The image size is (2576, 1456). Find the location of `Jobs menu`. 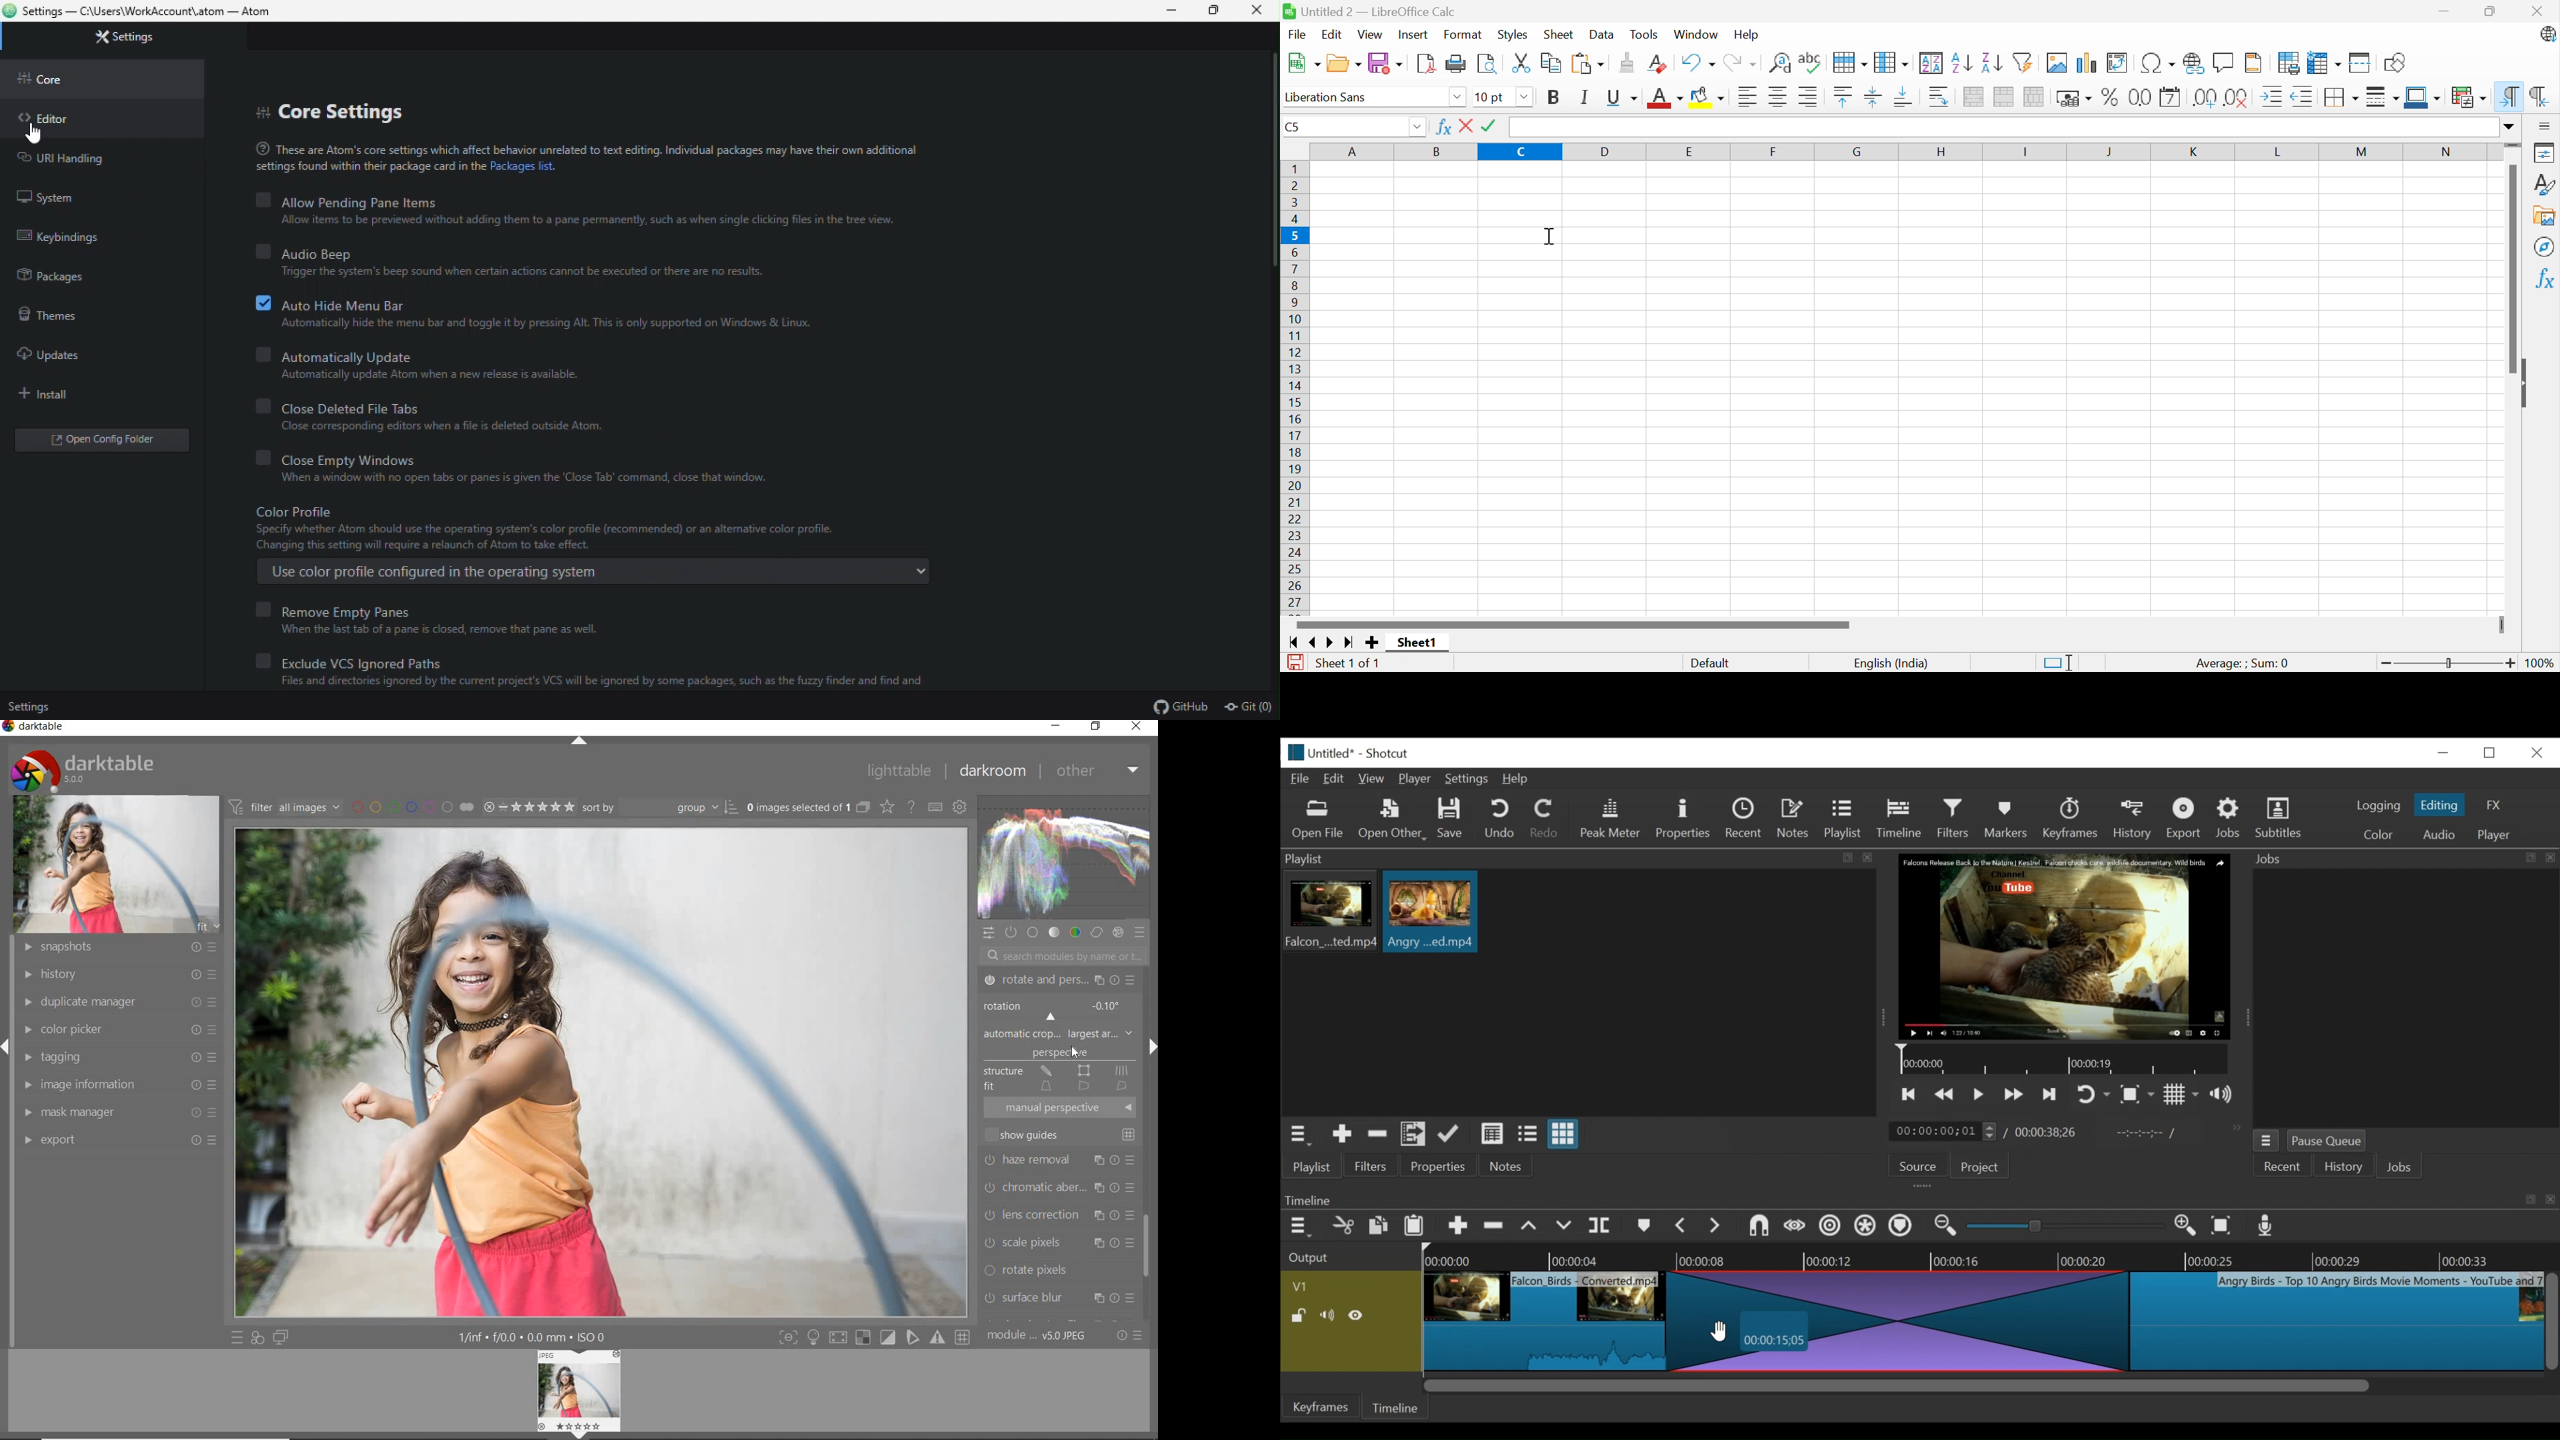

Jobs menu is located at coordinates (2395, 857).